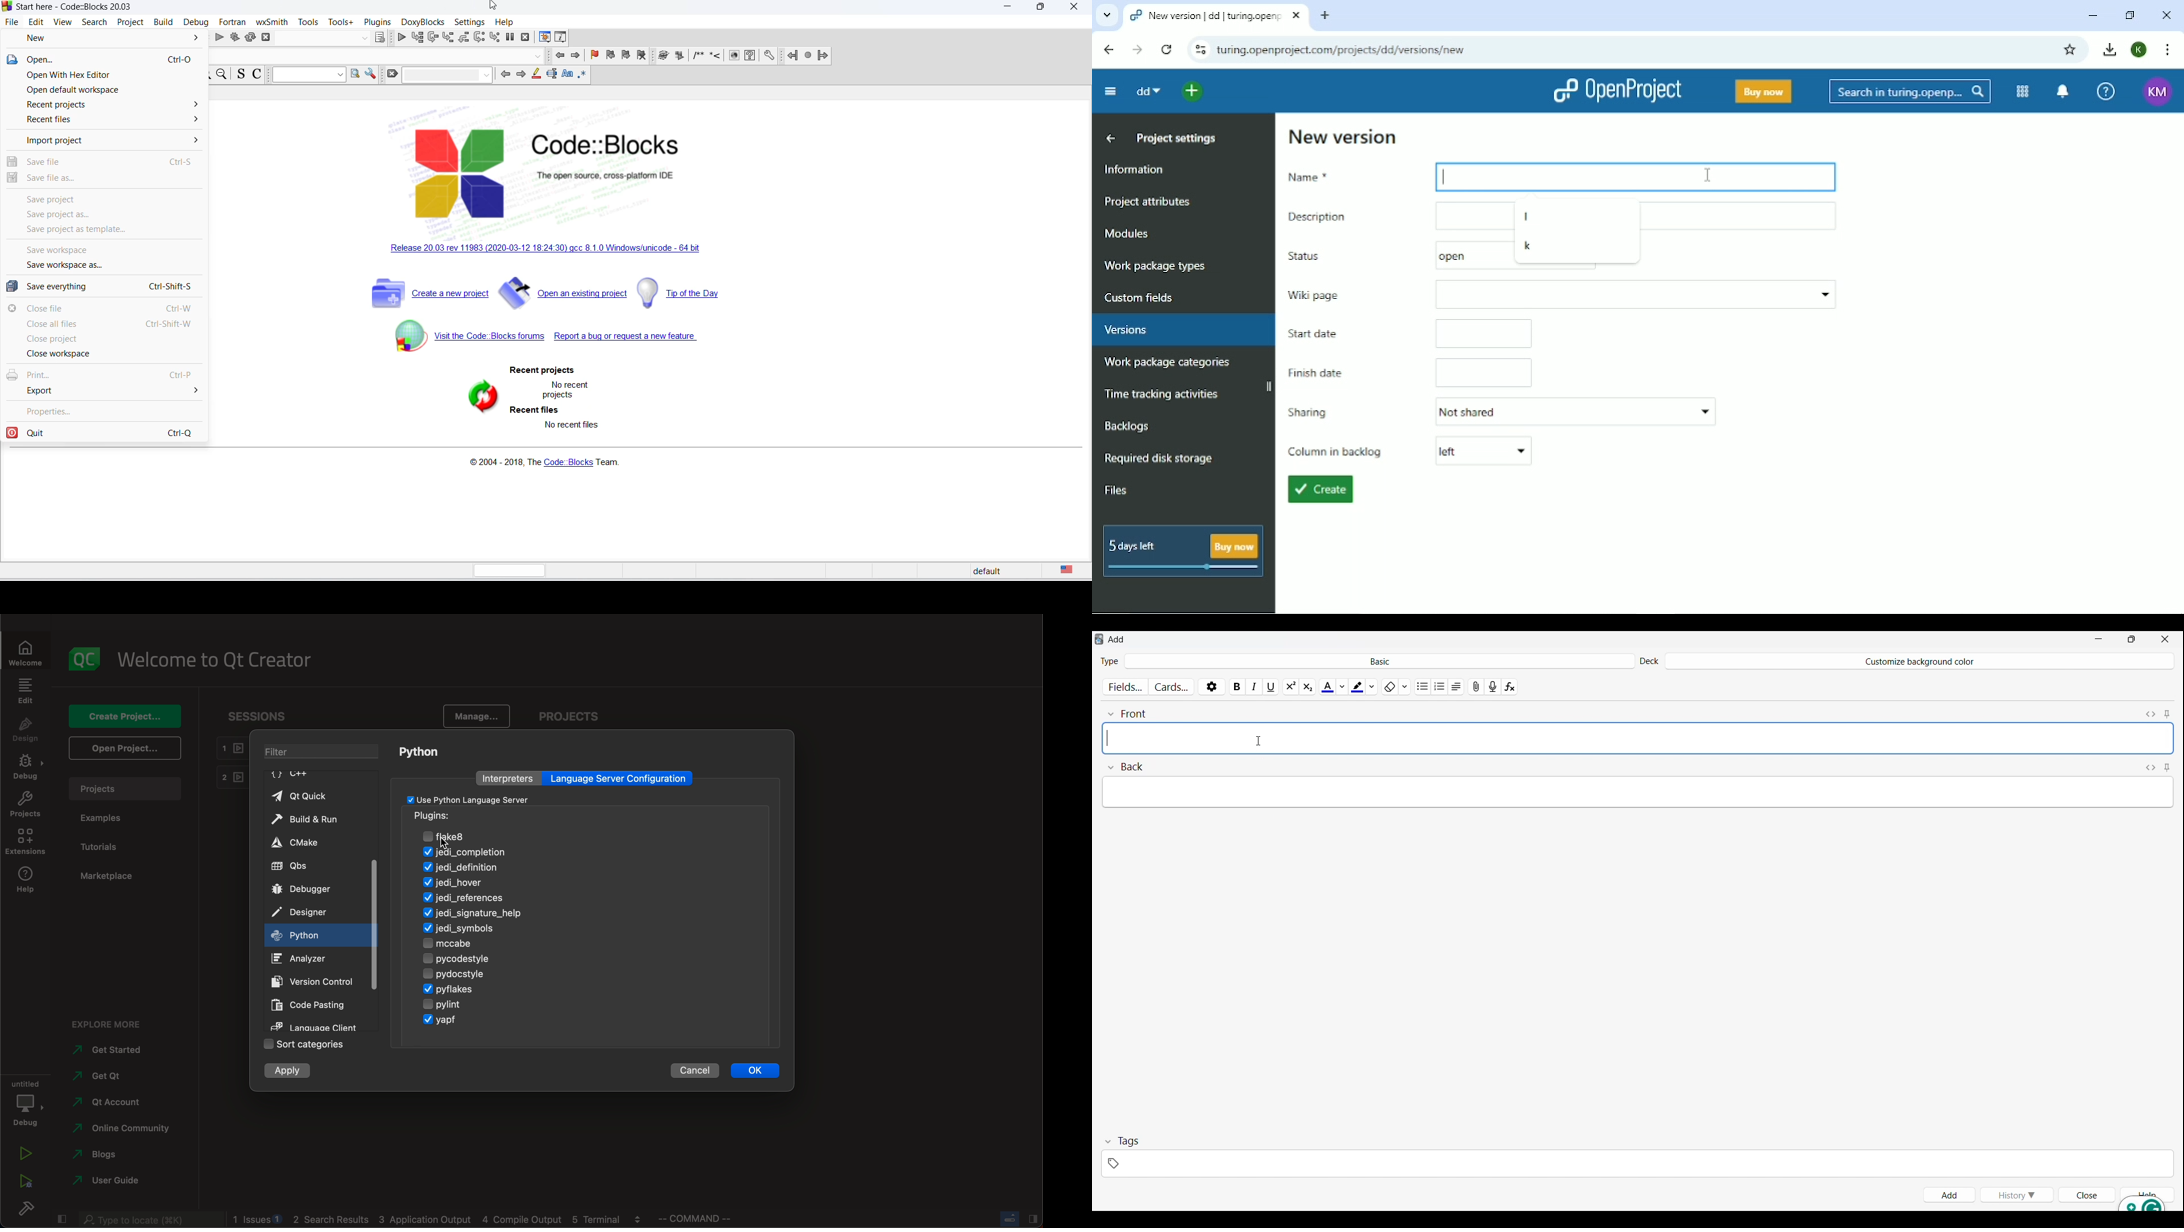 The width and height of the screenshot is (2184, 1232). Describe the element at coordinates (102, 848) in the screenshot. I see `tutorials` at that location.